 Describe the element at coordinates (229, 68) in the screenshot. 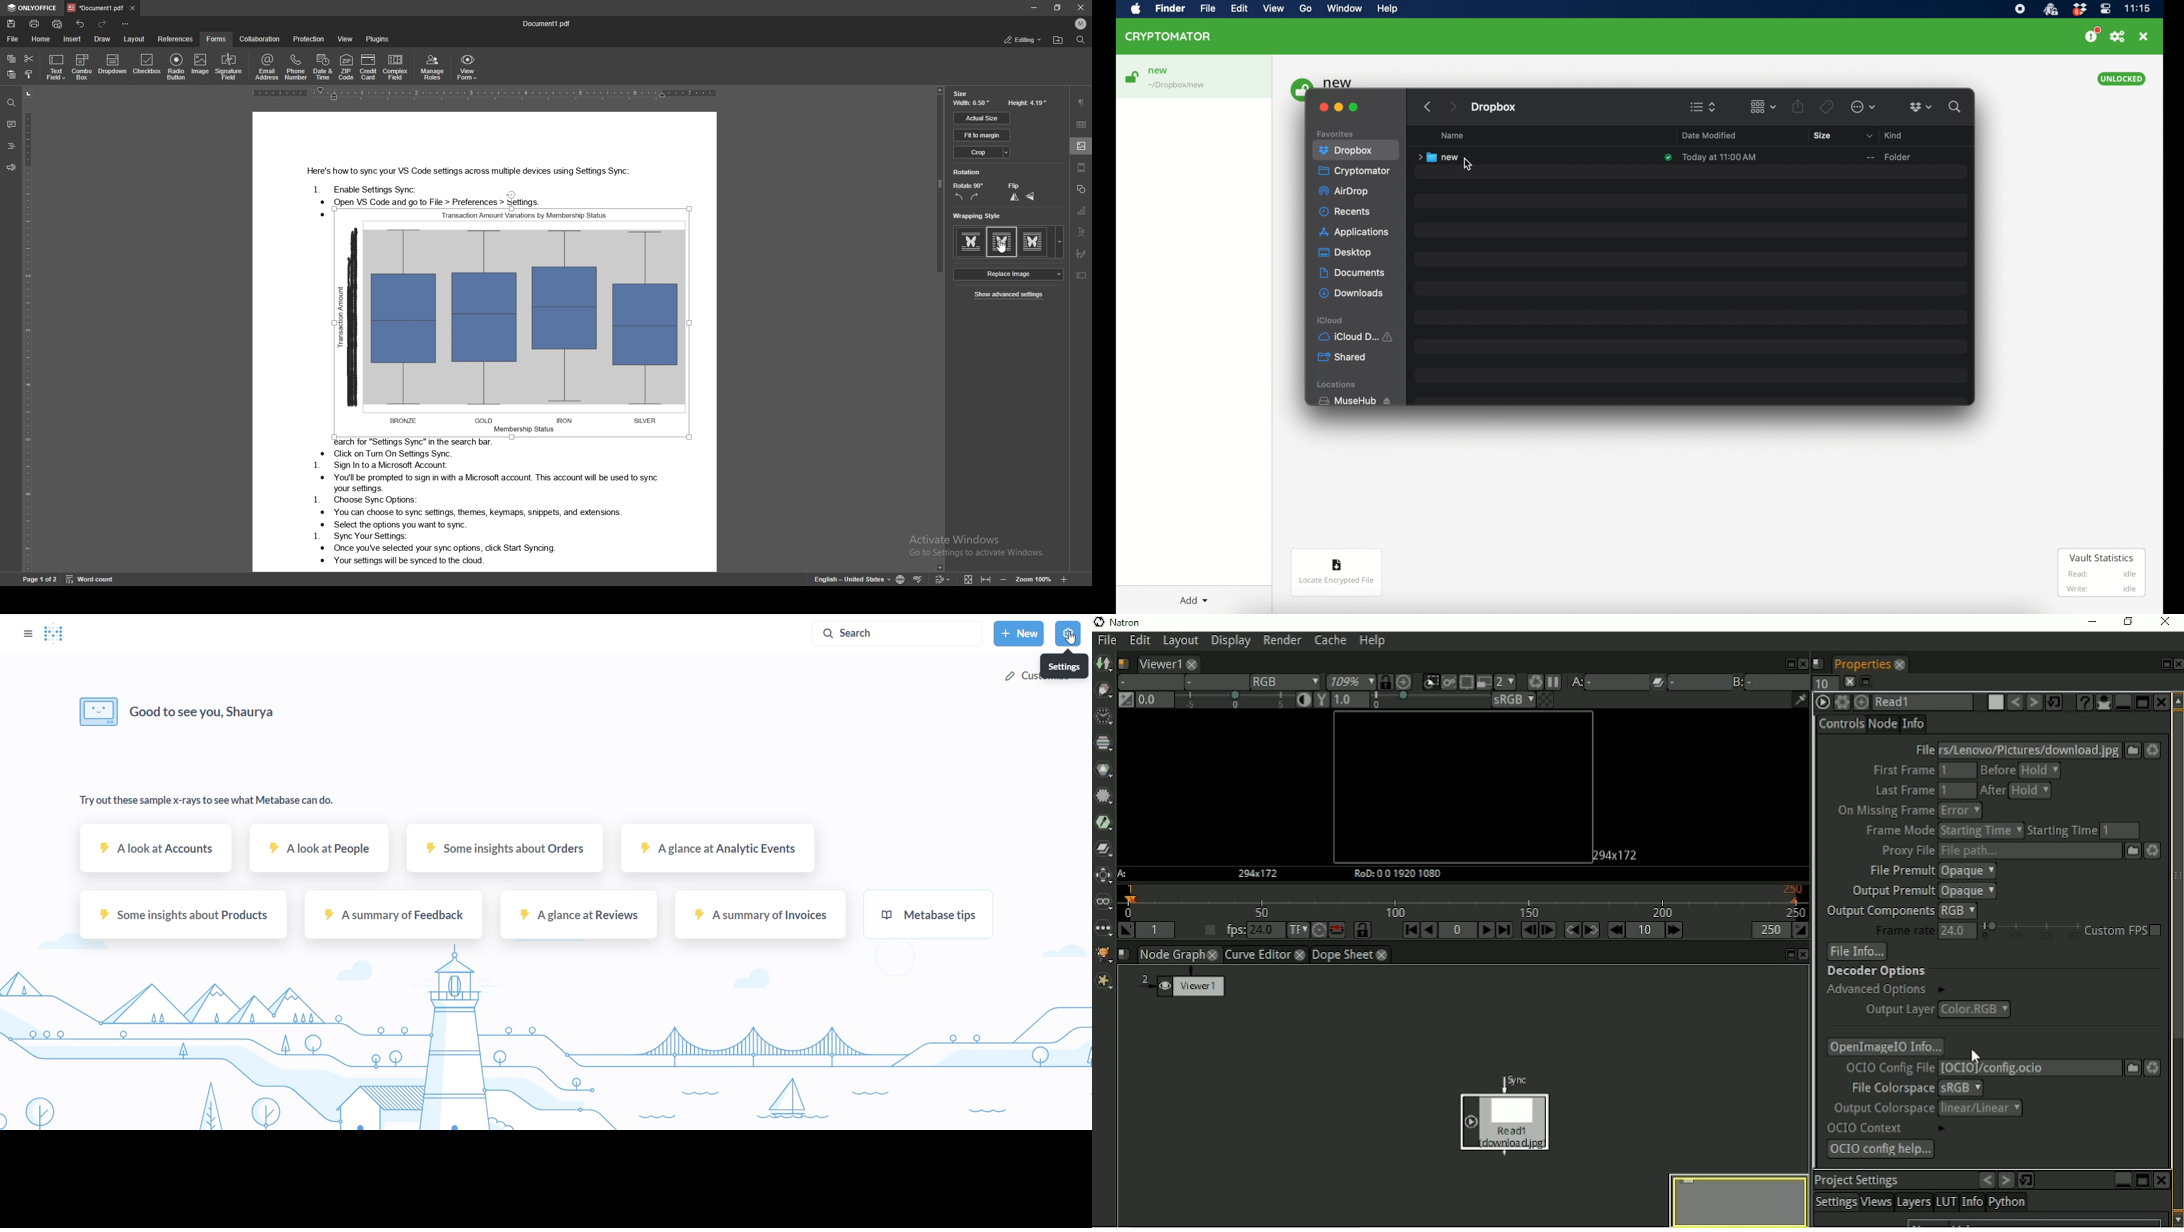

I see `signature field` at that location.